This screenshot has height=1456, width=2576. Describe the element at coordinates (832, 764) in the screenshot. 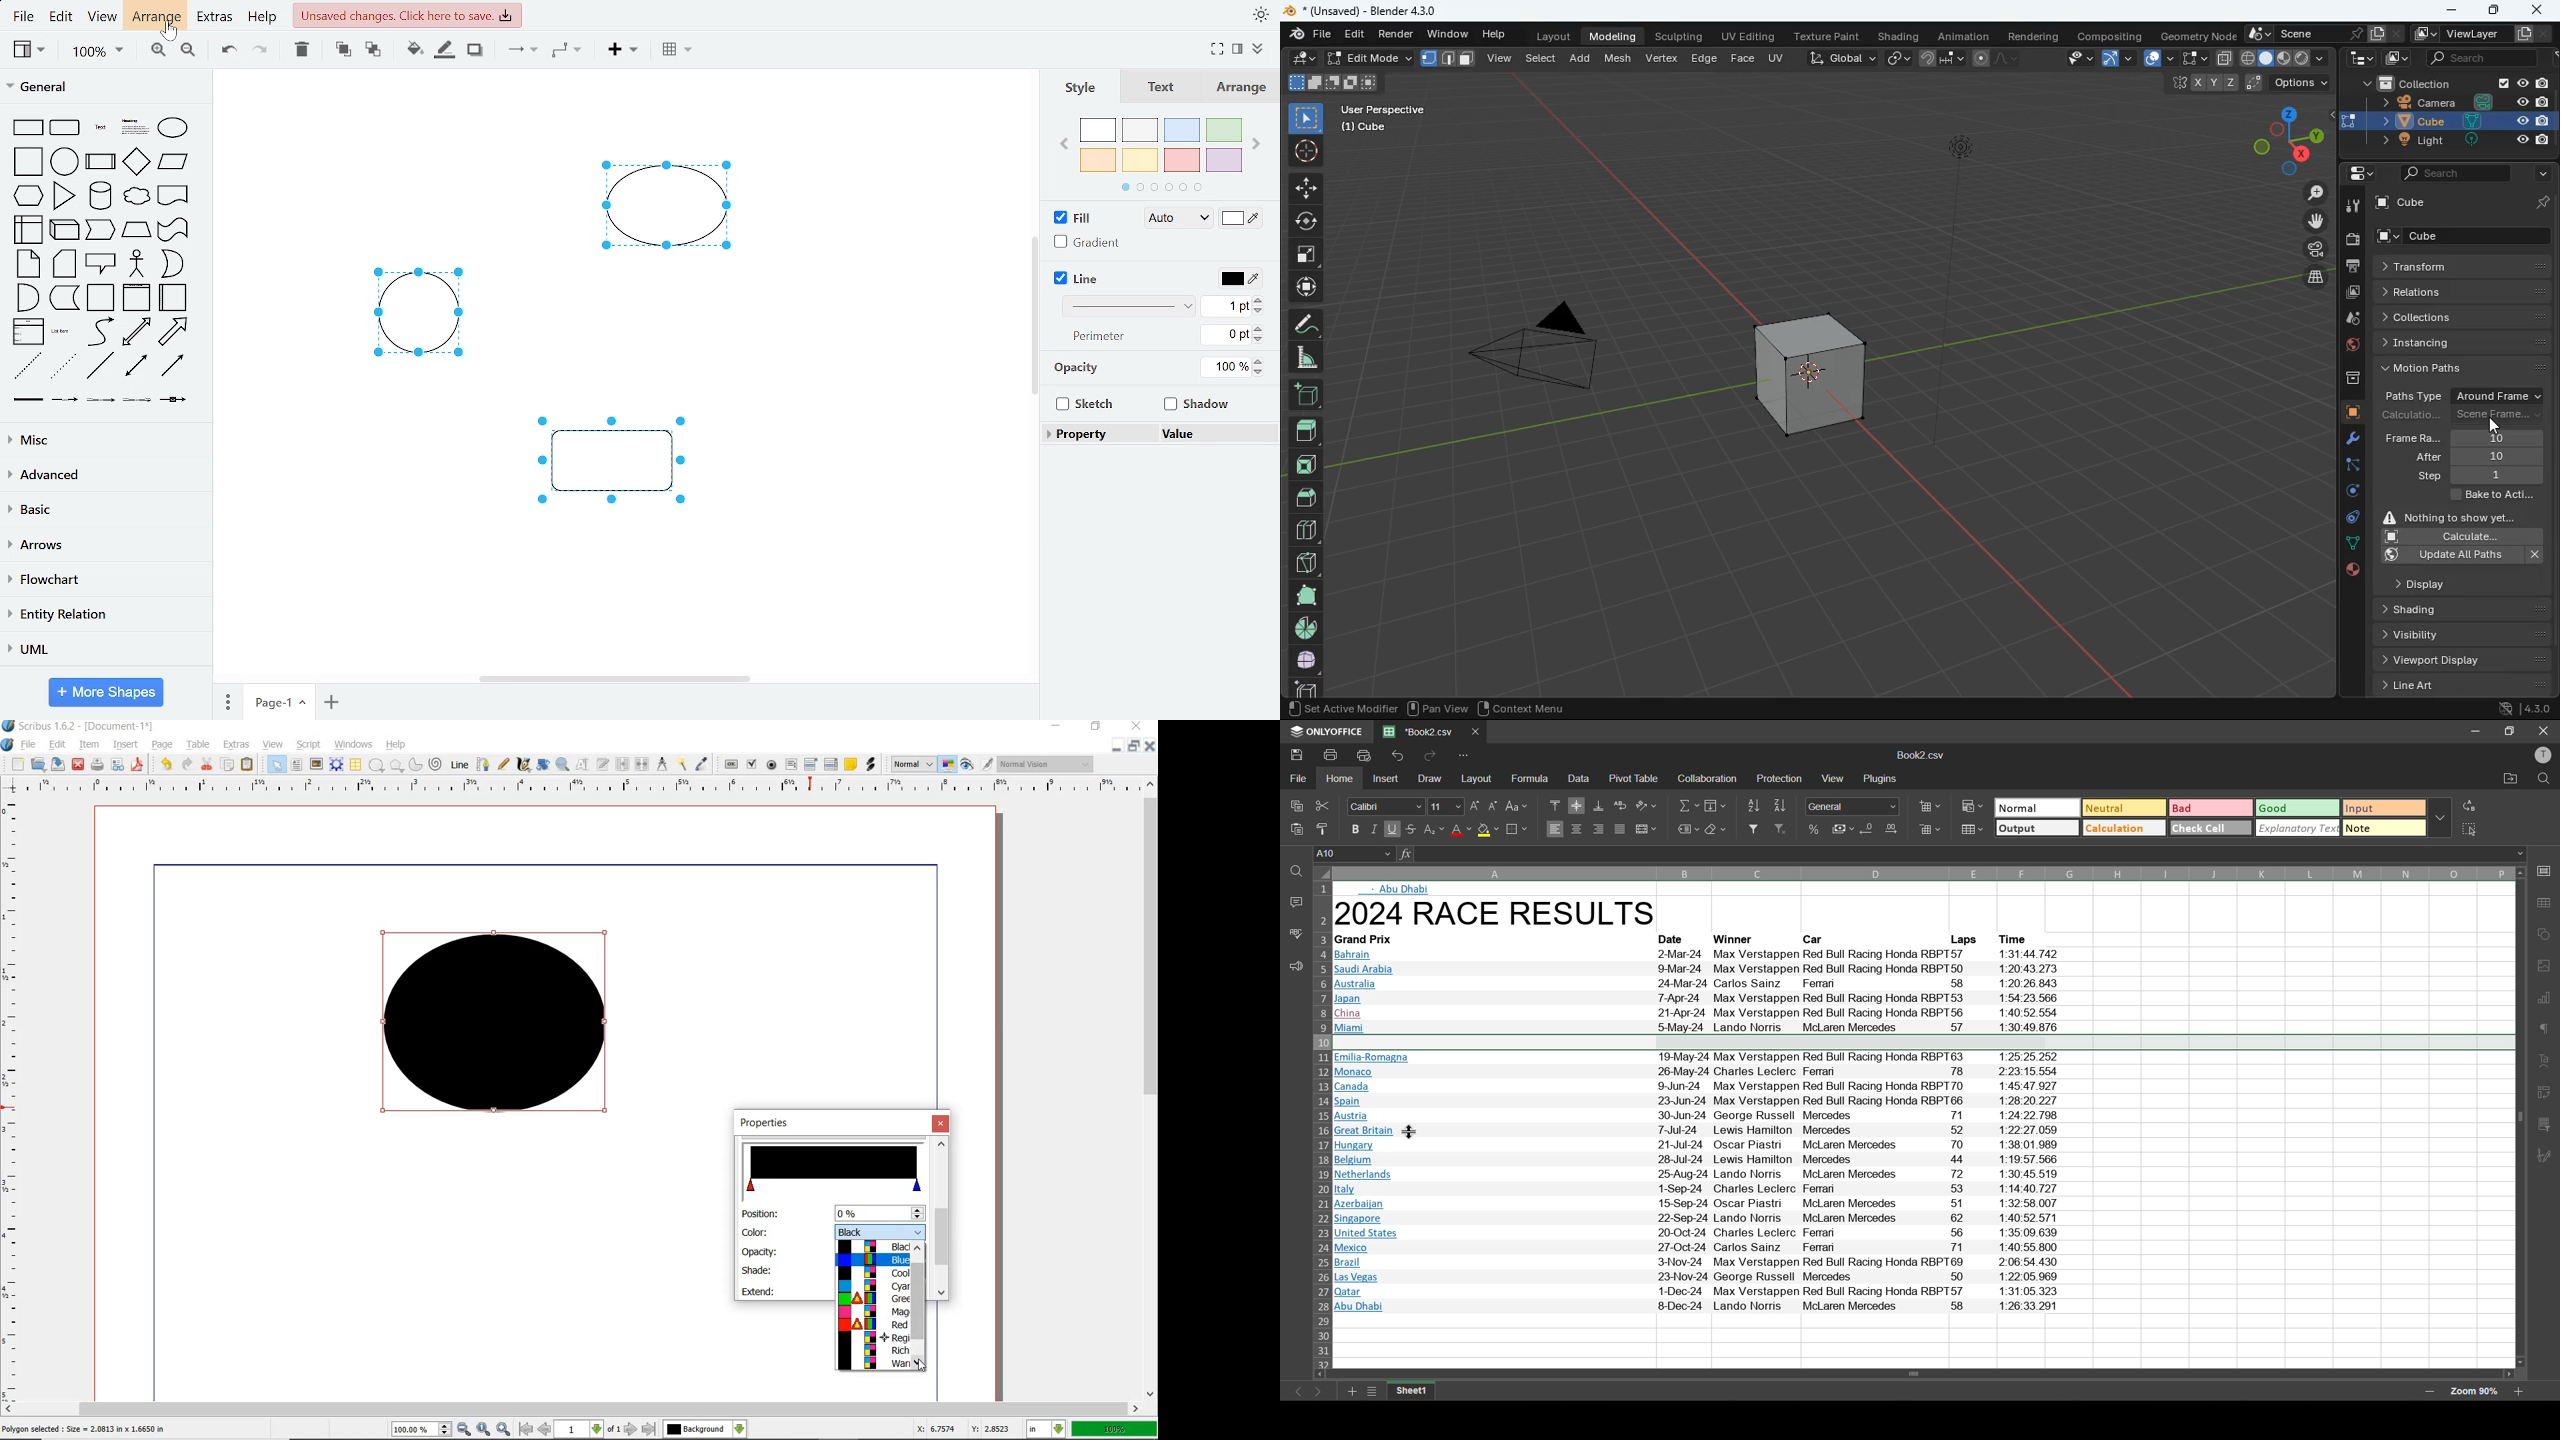

I see `PDF LIST BOX` at that location.